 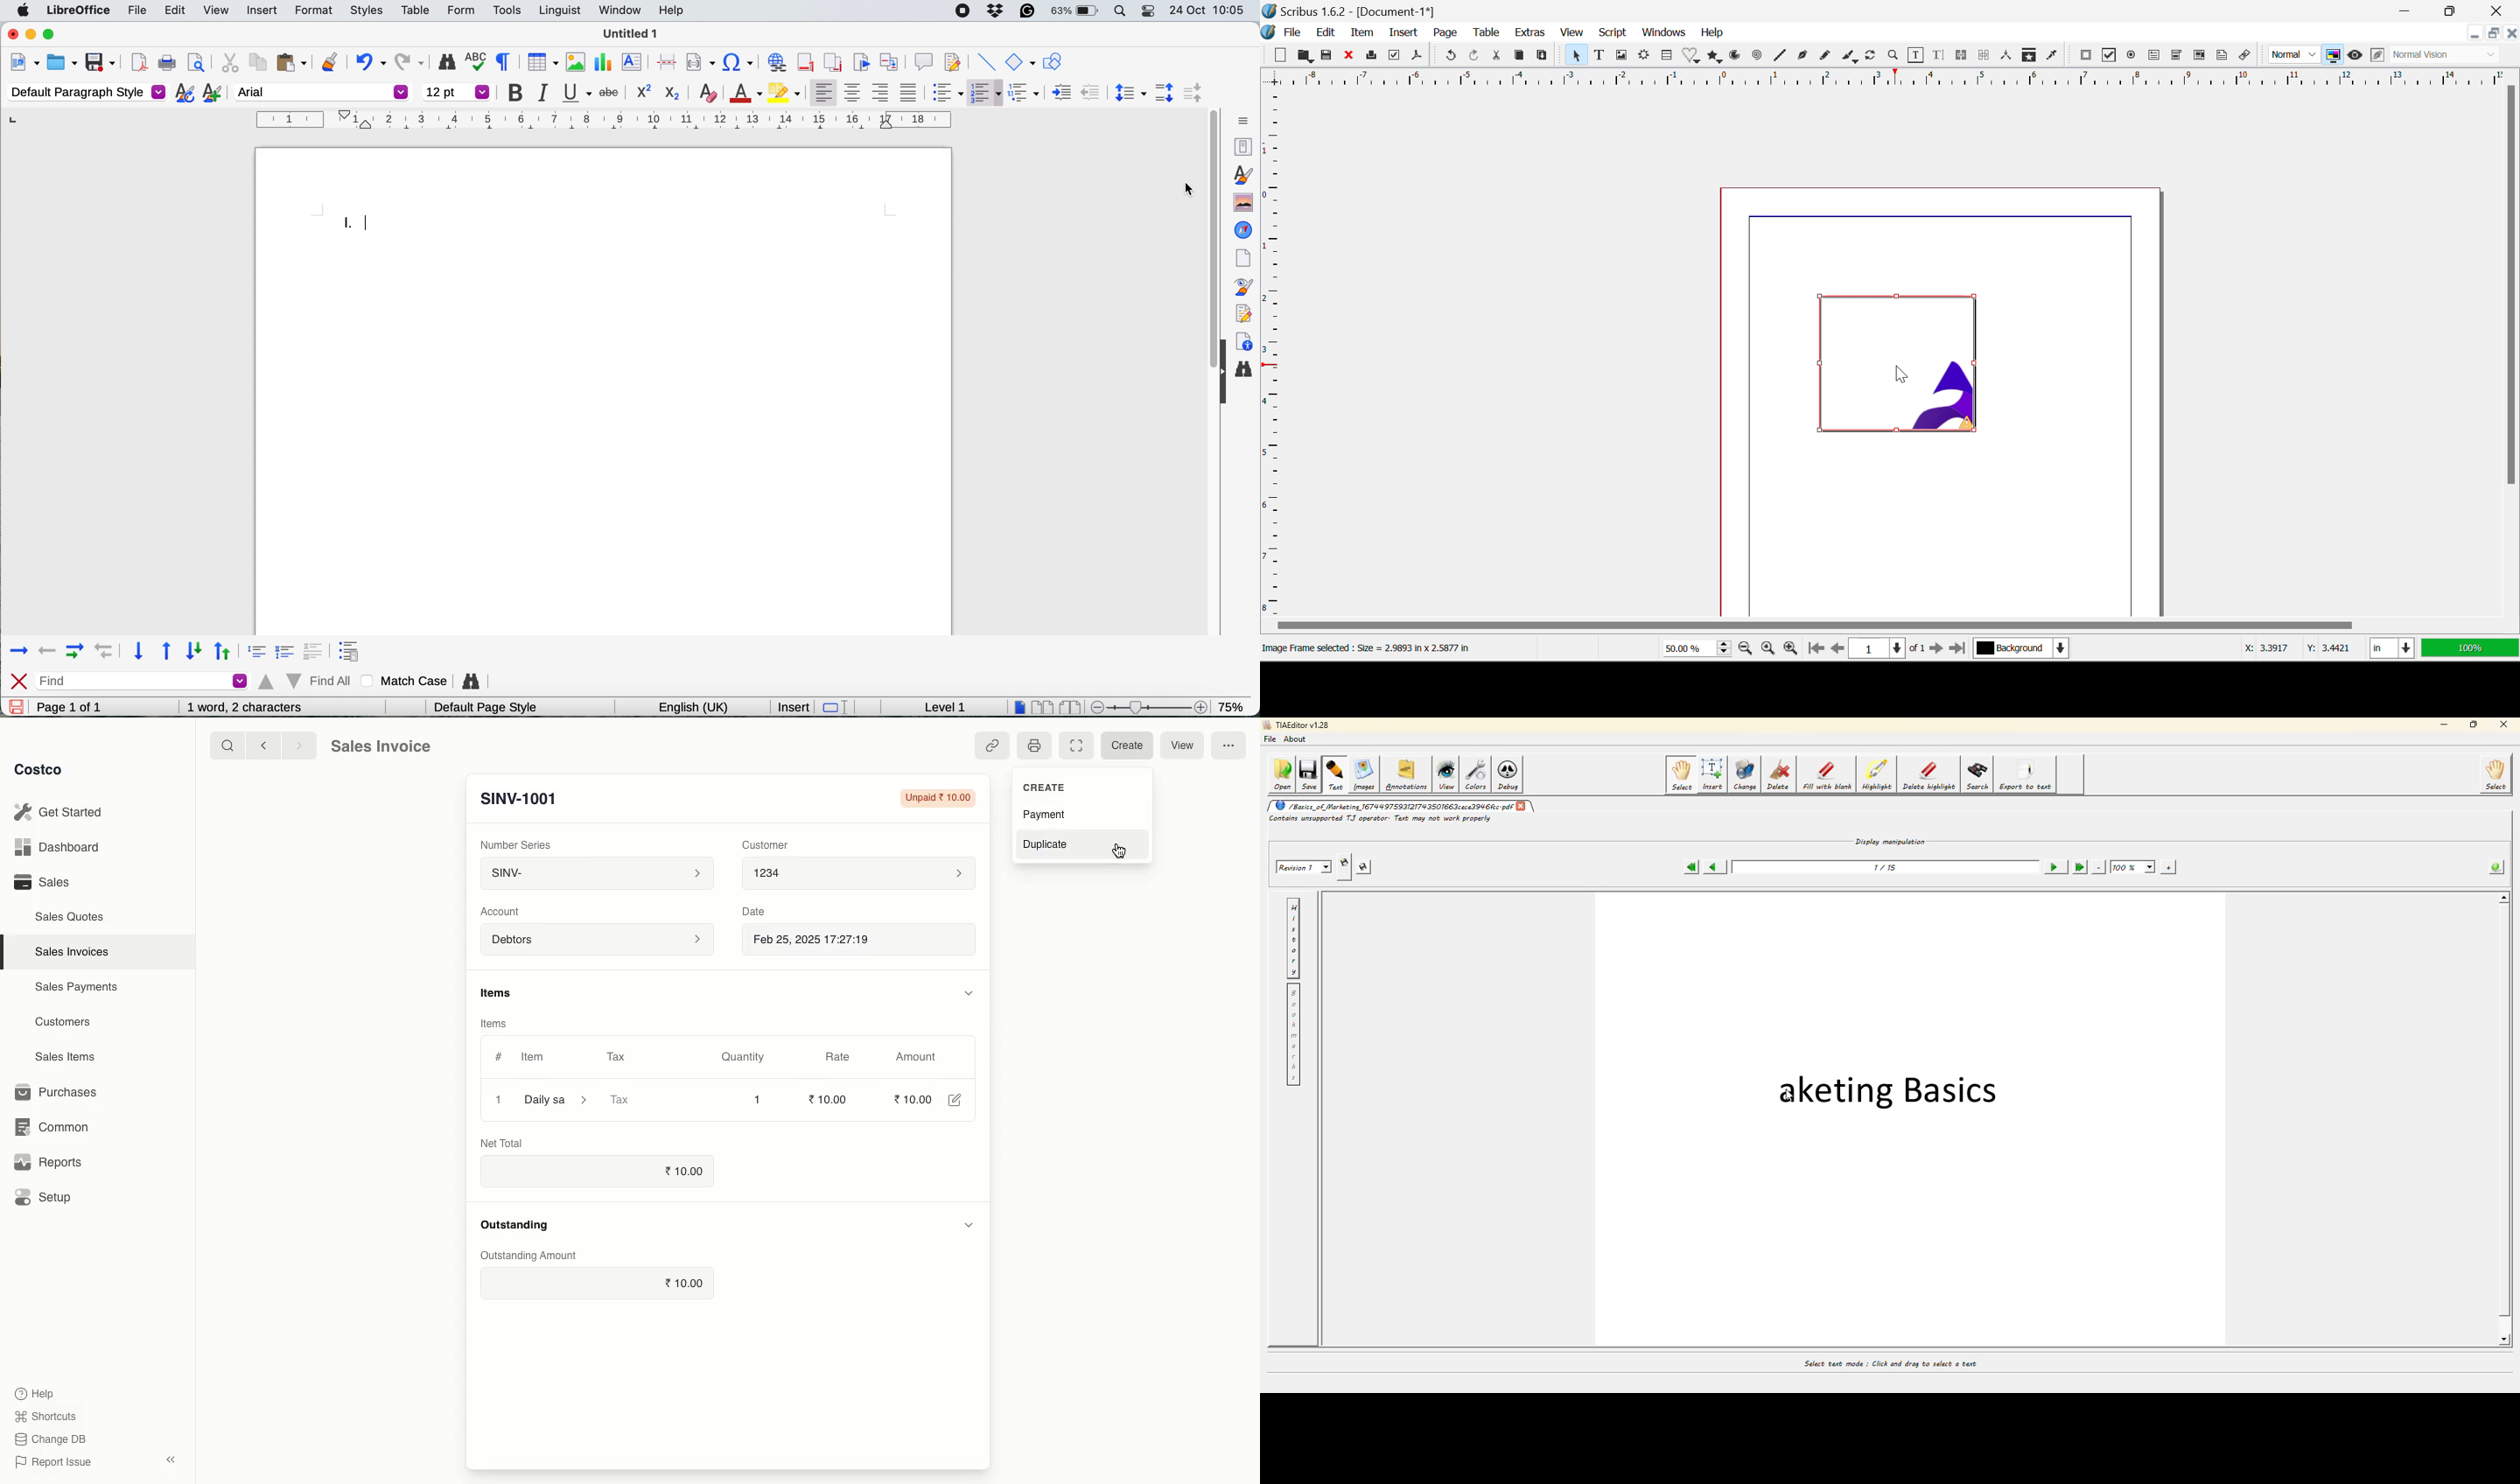 What do you see at coordinates (2107, 56) in the screenshot?
I see `Pdf Checkbox` at bounding box center [2107, 56].